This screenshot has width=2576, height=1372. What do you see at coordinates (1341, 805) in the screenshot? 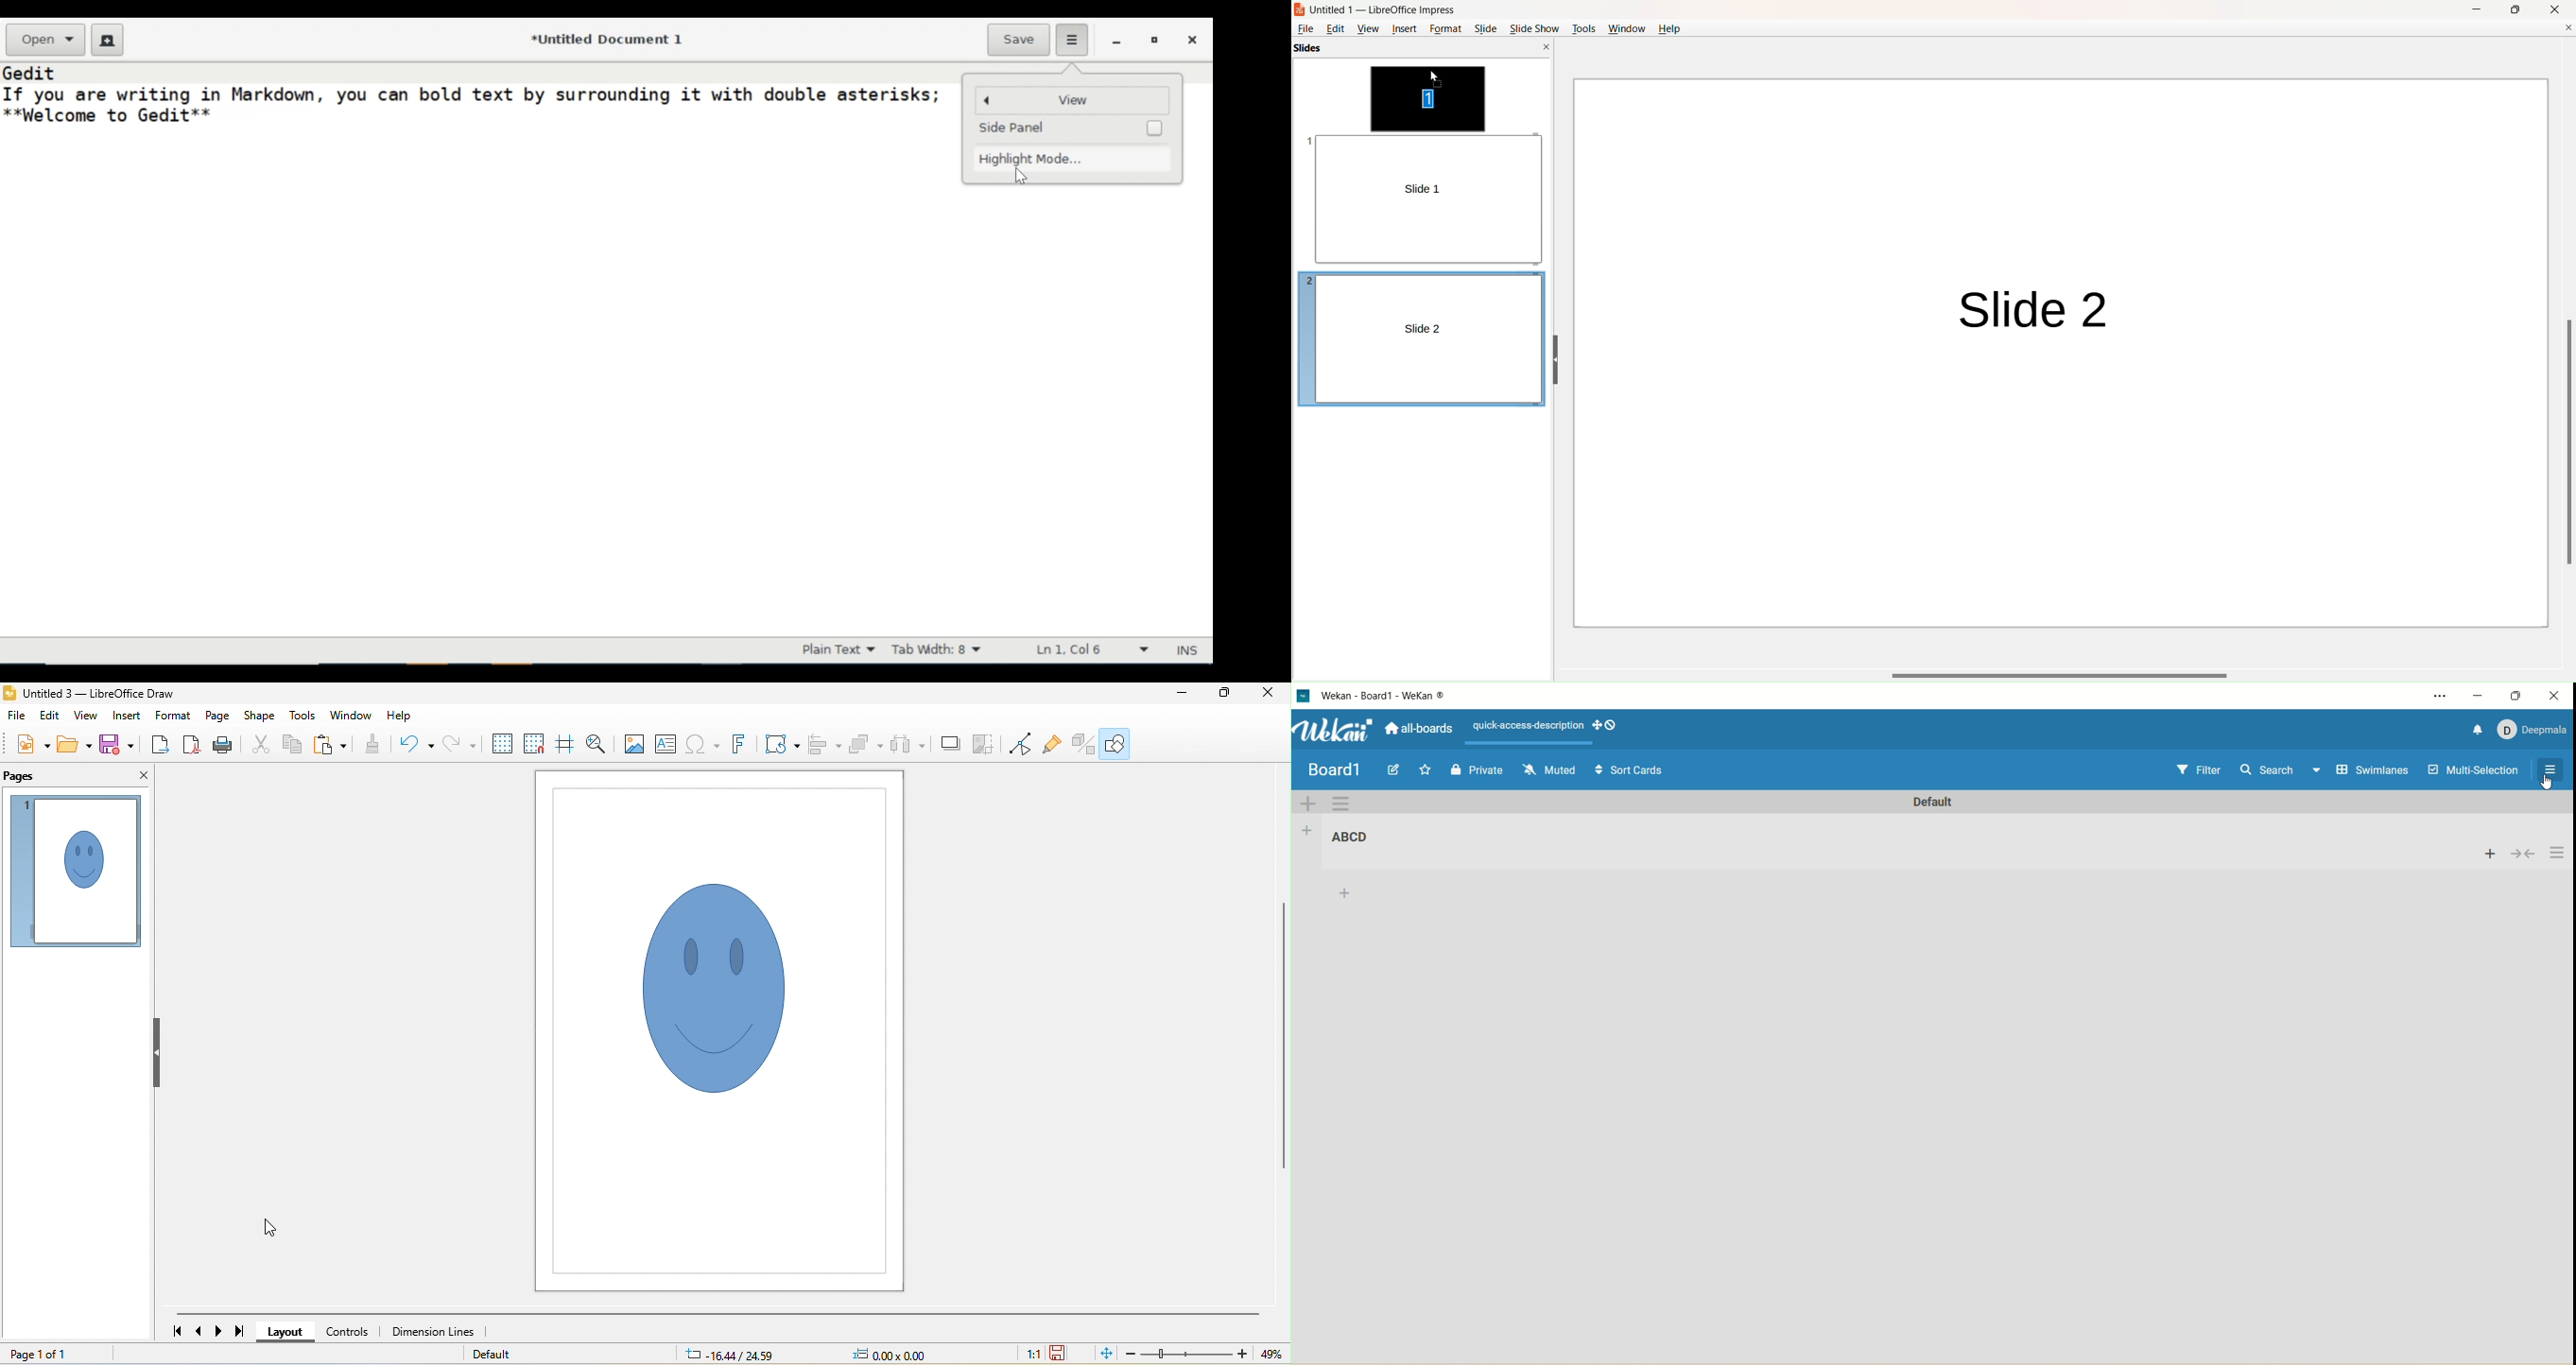
I see `swimlane actions` at bounding box center [1341, 805].